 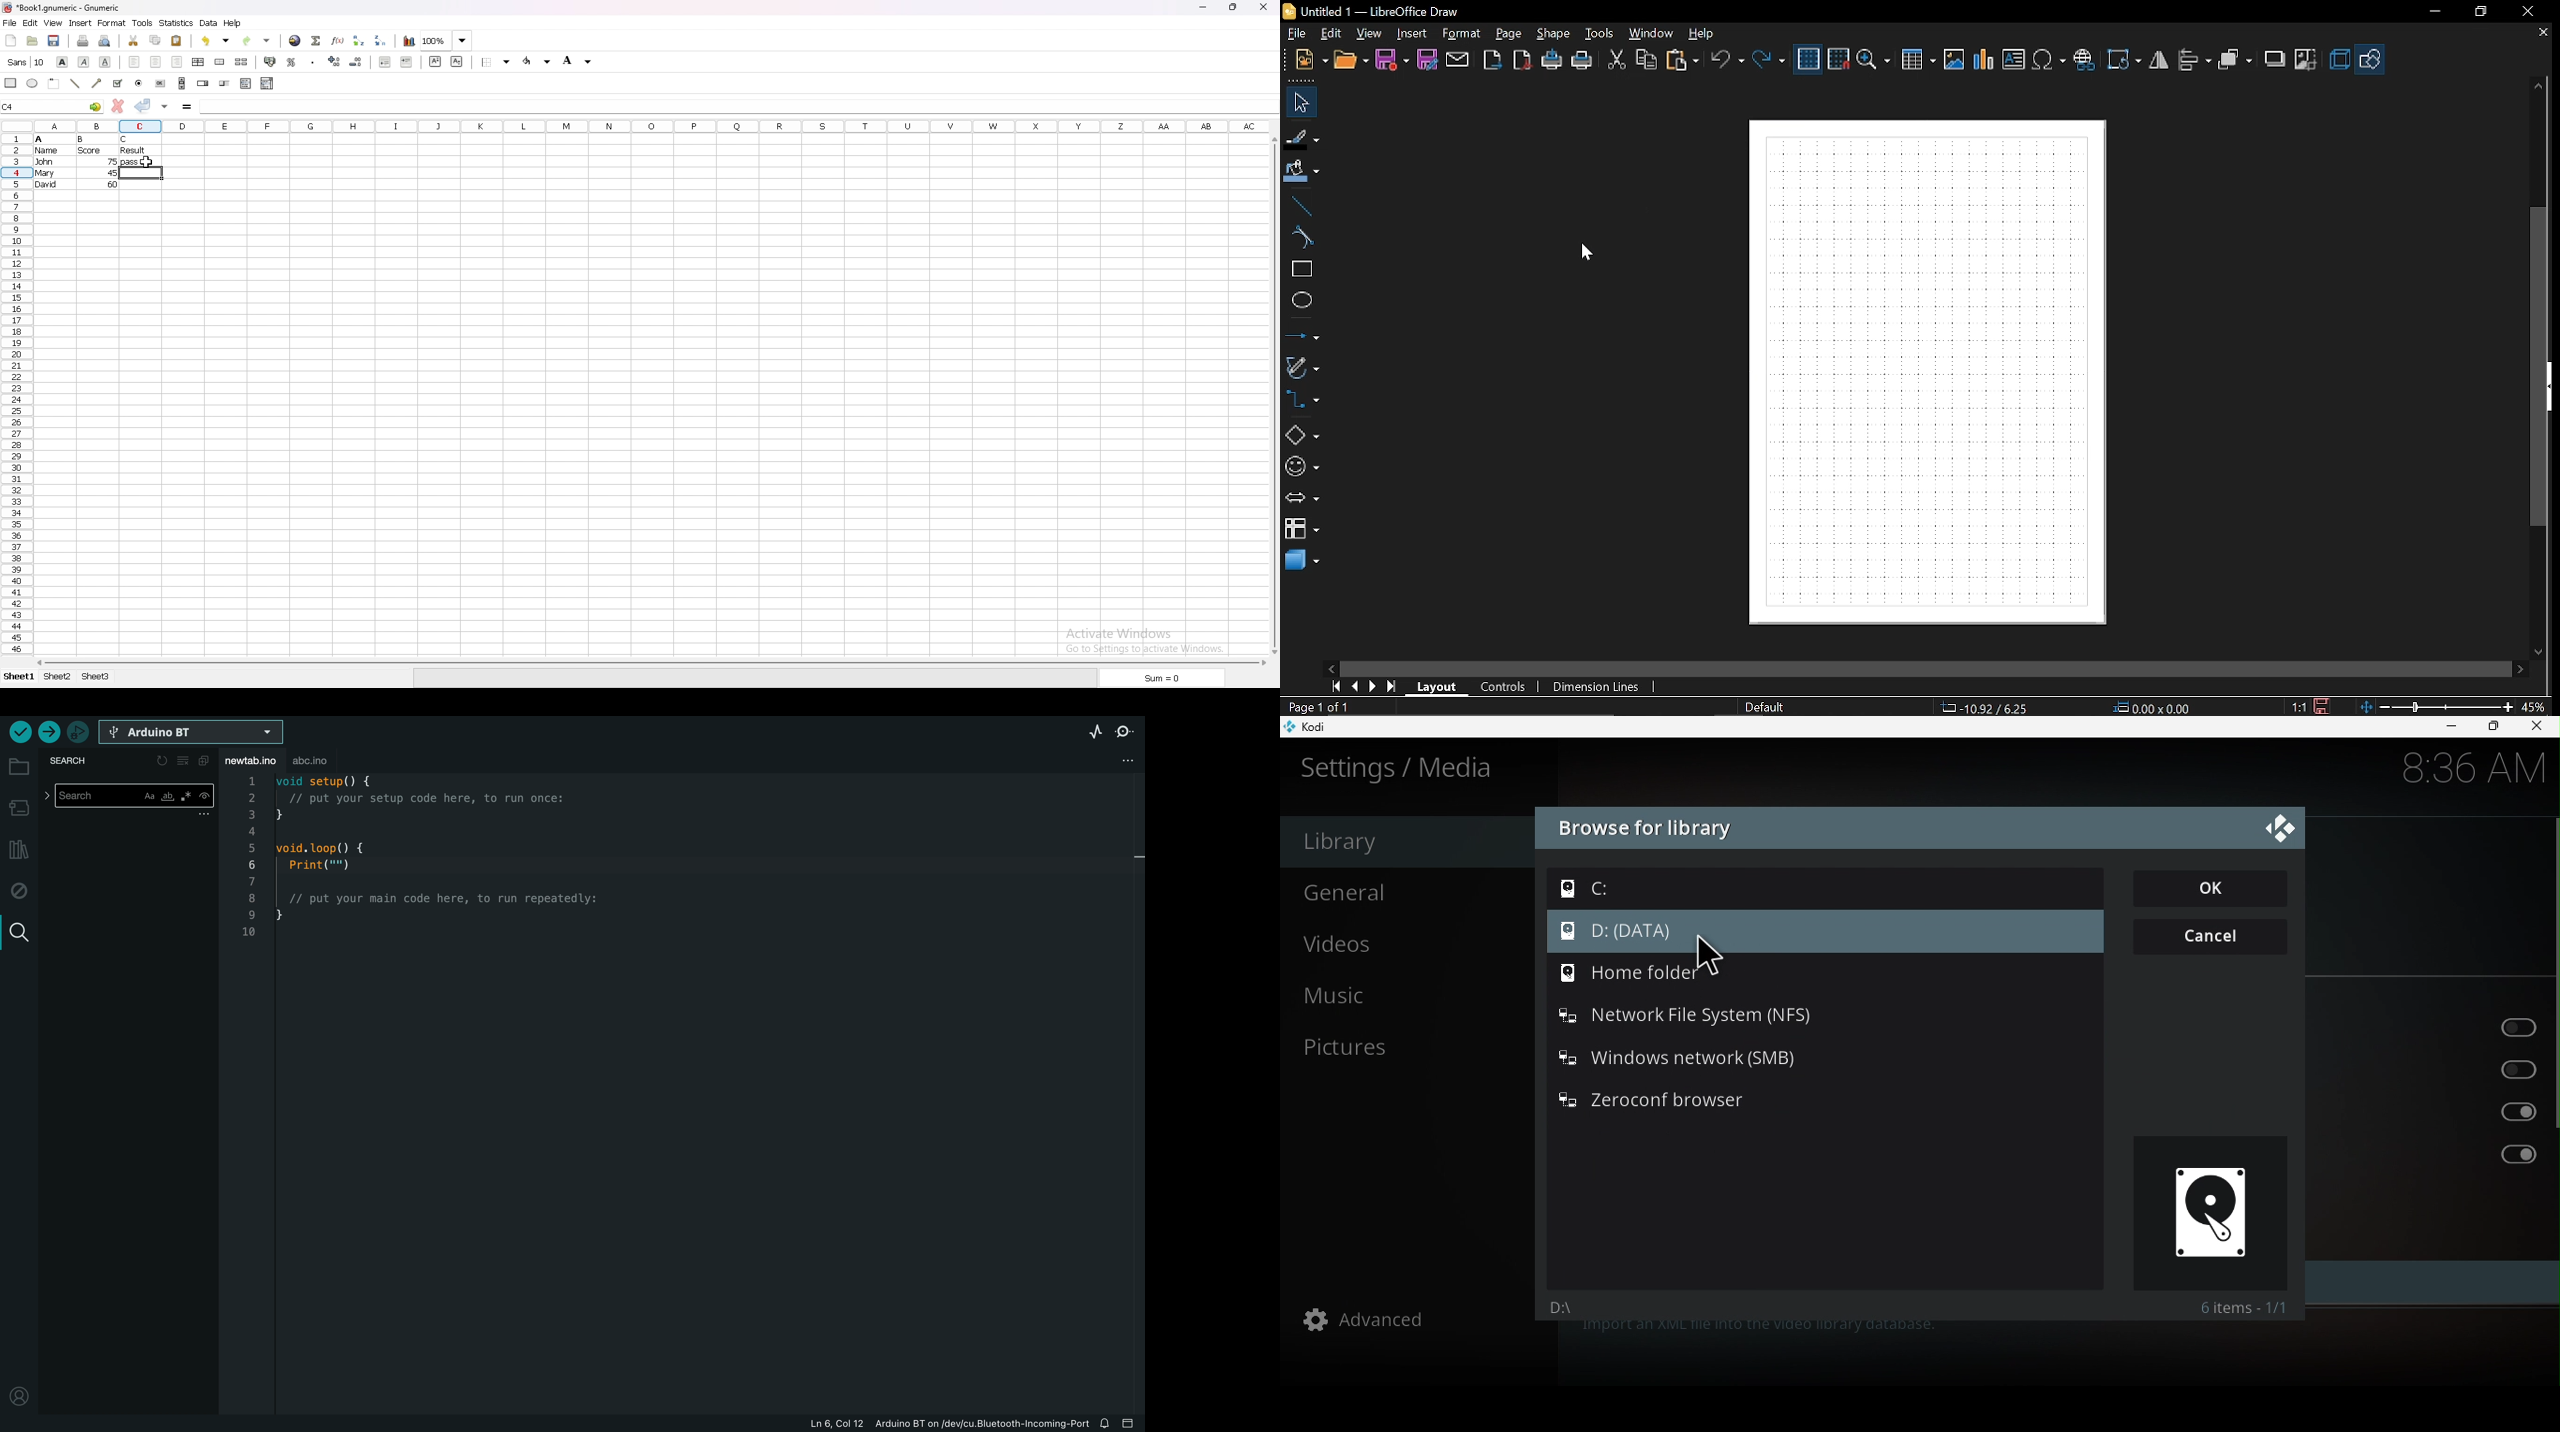 What do you see at coordinates (1771, 59) in the screenshot?
I see `redo` at bounding box center [1771, 59].